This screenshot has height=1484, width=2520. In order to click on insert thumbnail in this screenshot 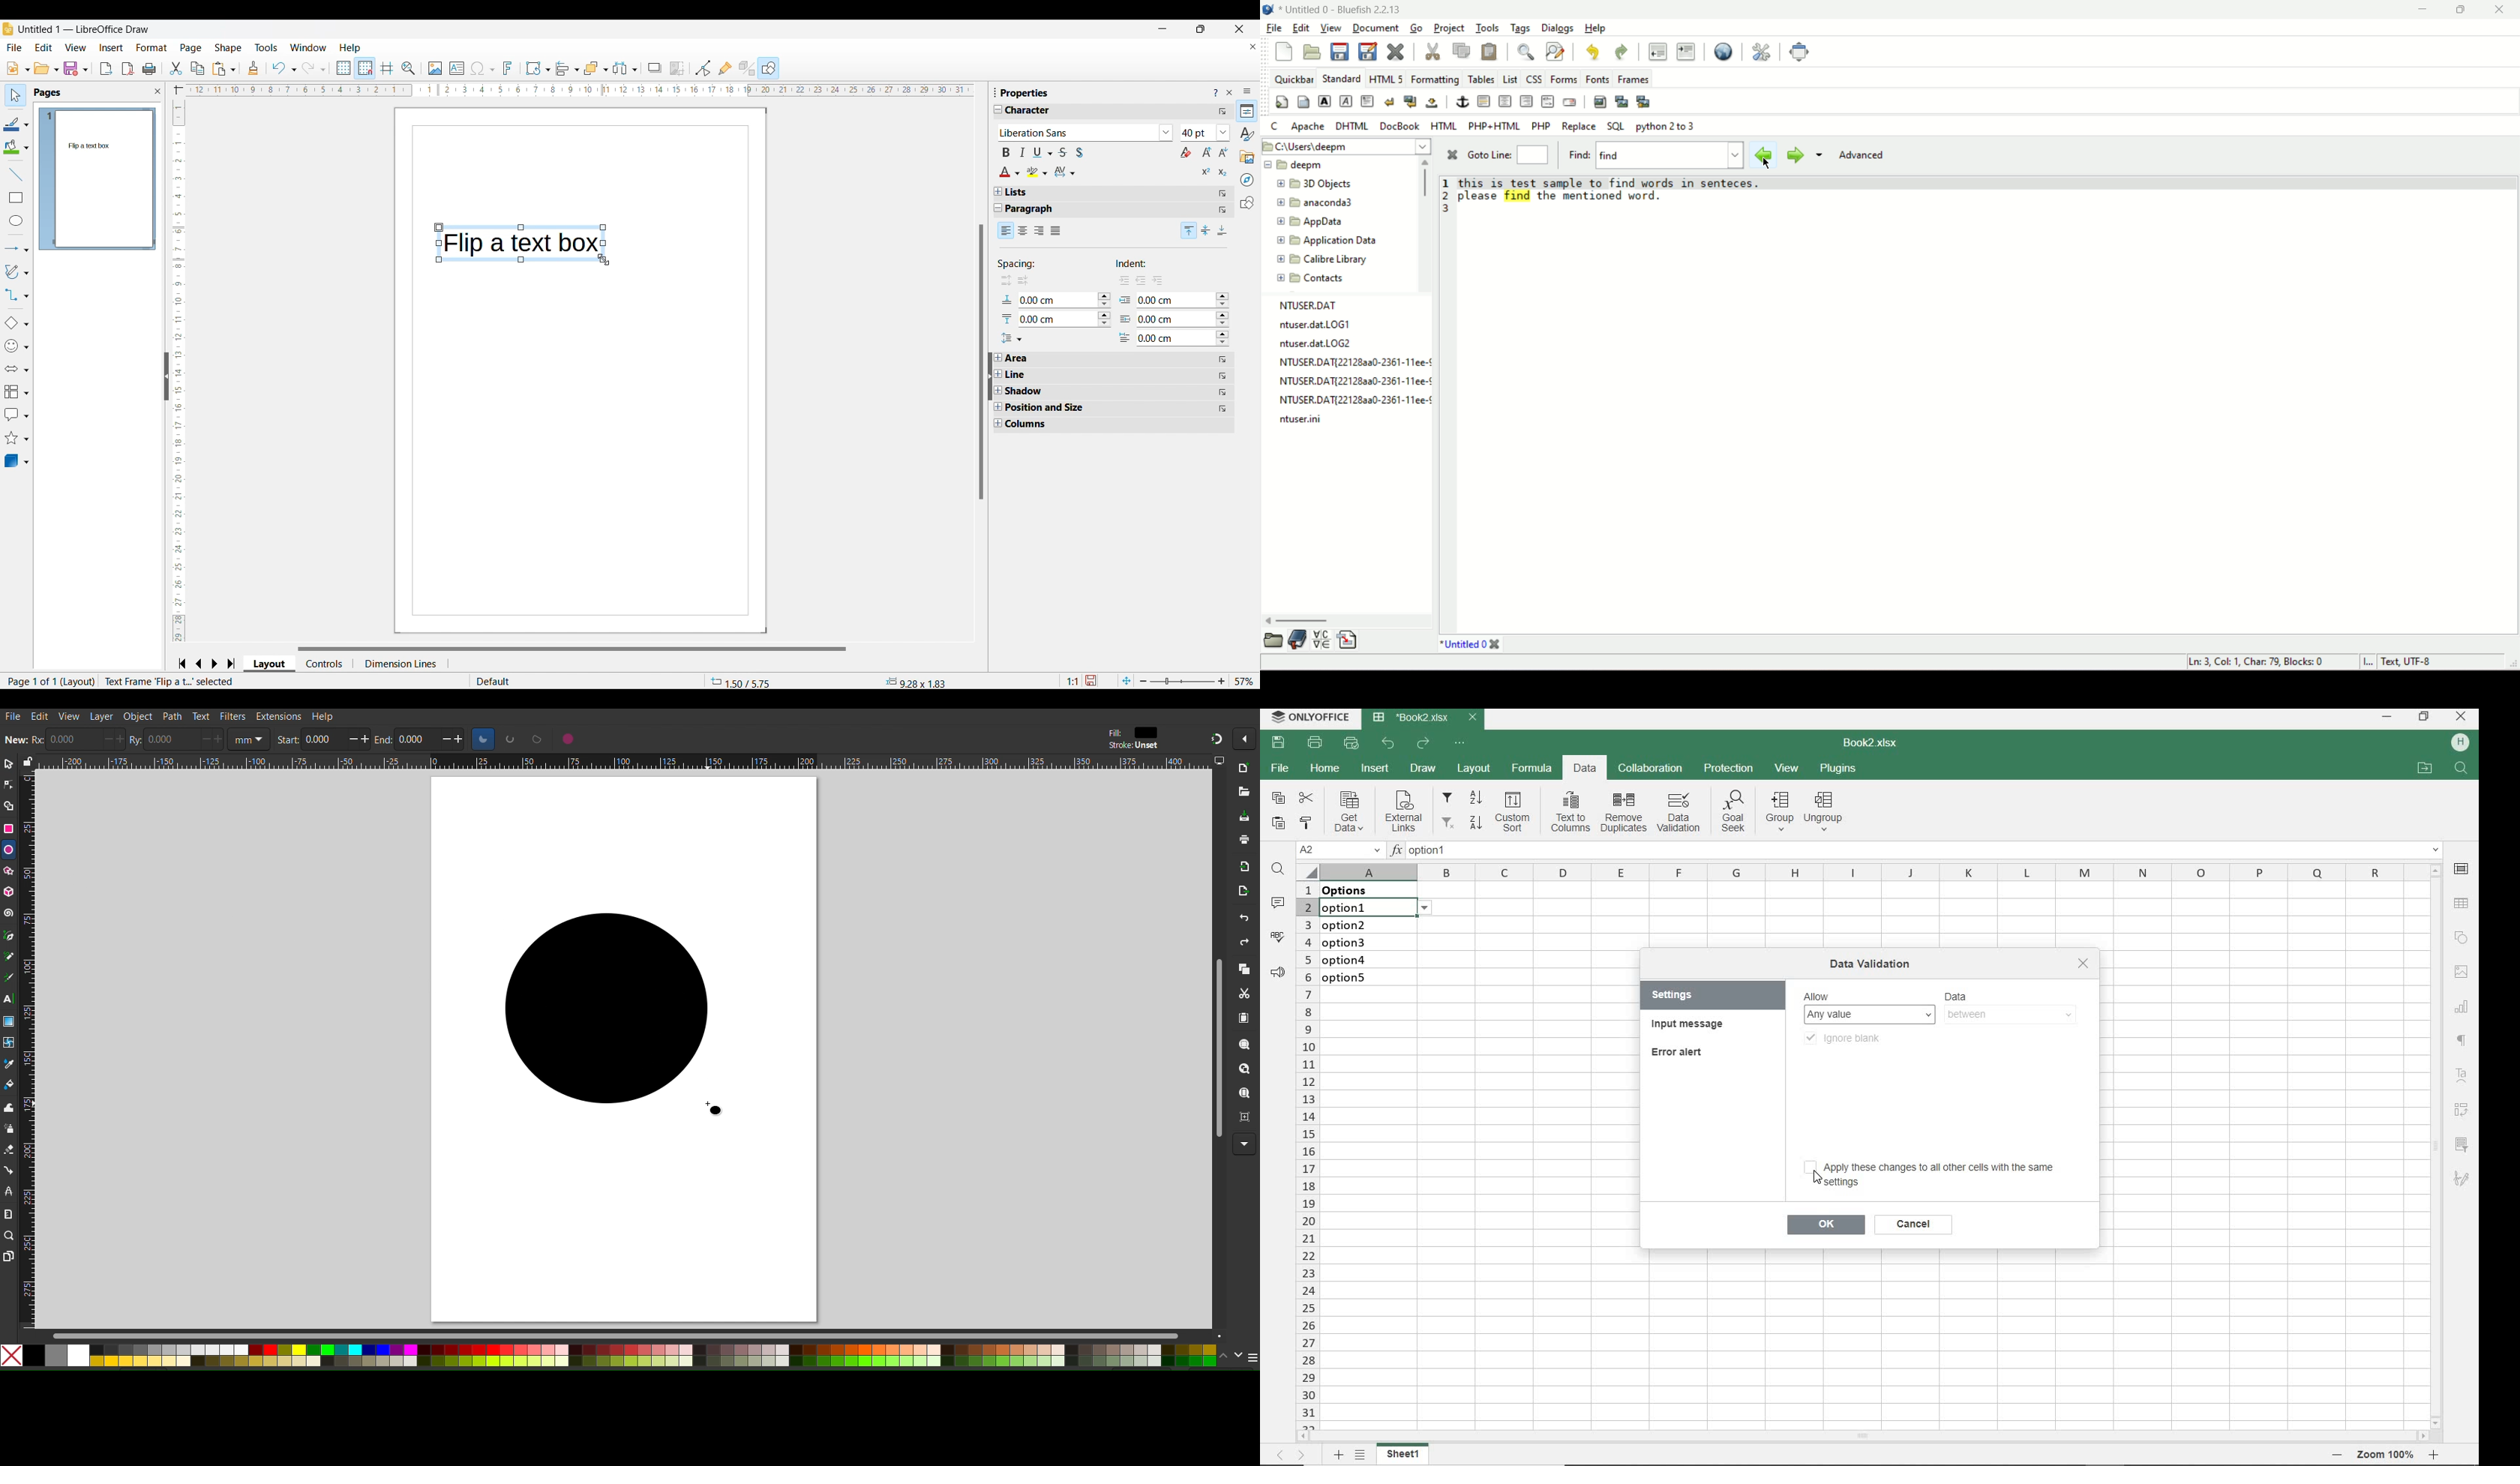, I will do `click(1621, 102)`.